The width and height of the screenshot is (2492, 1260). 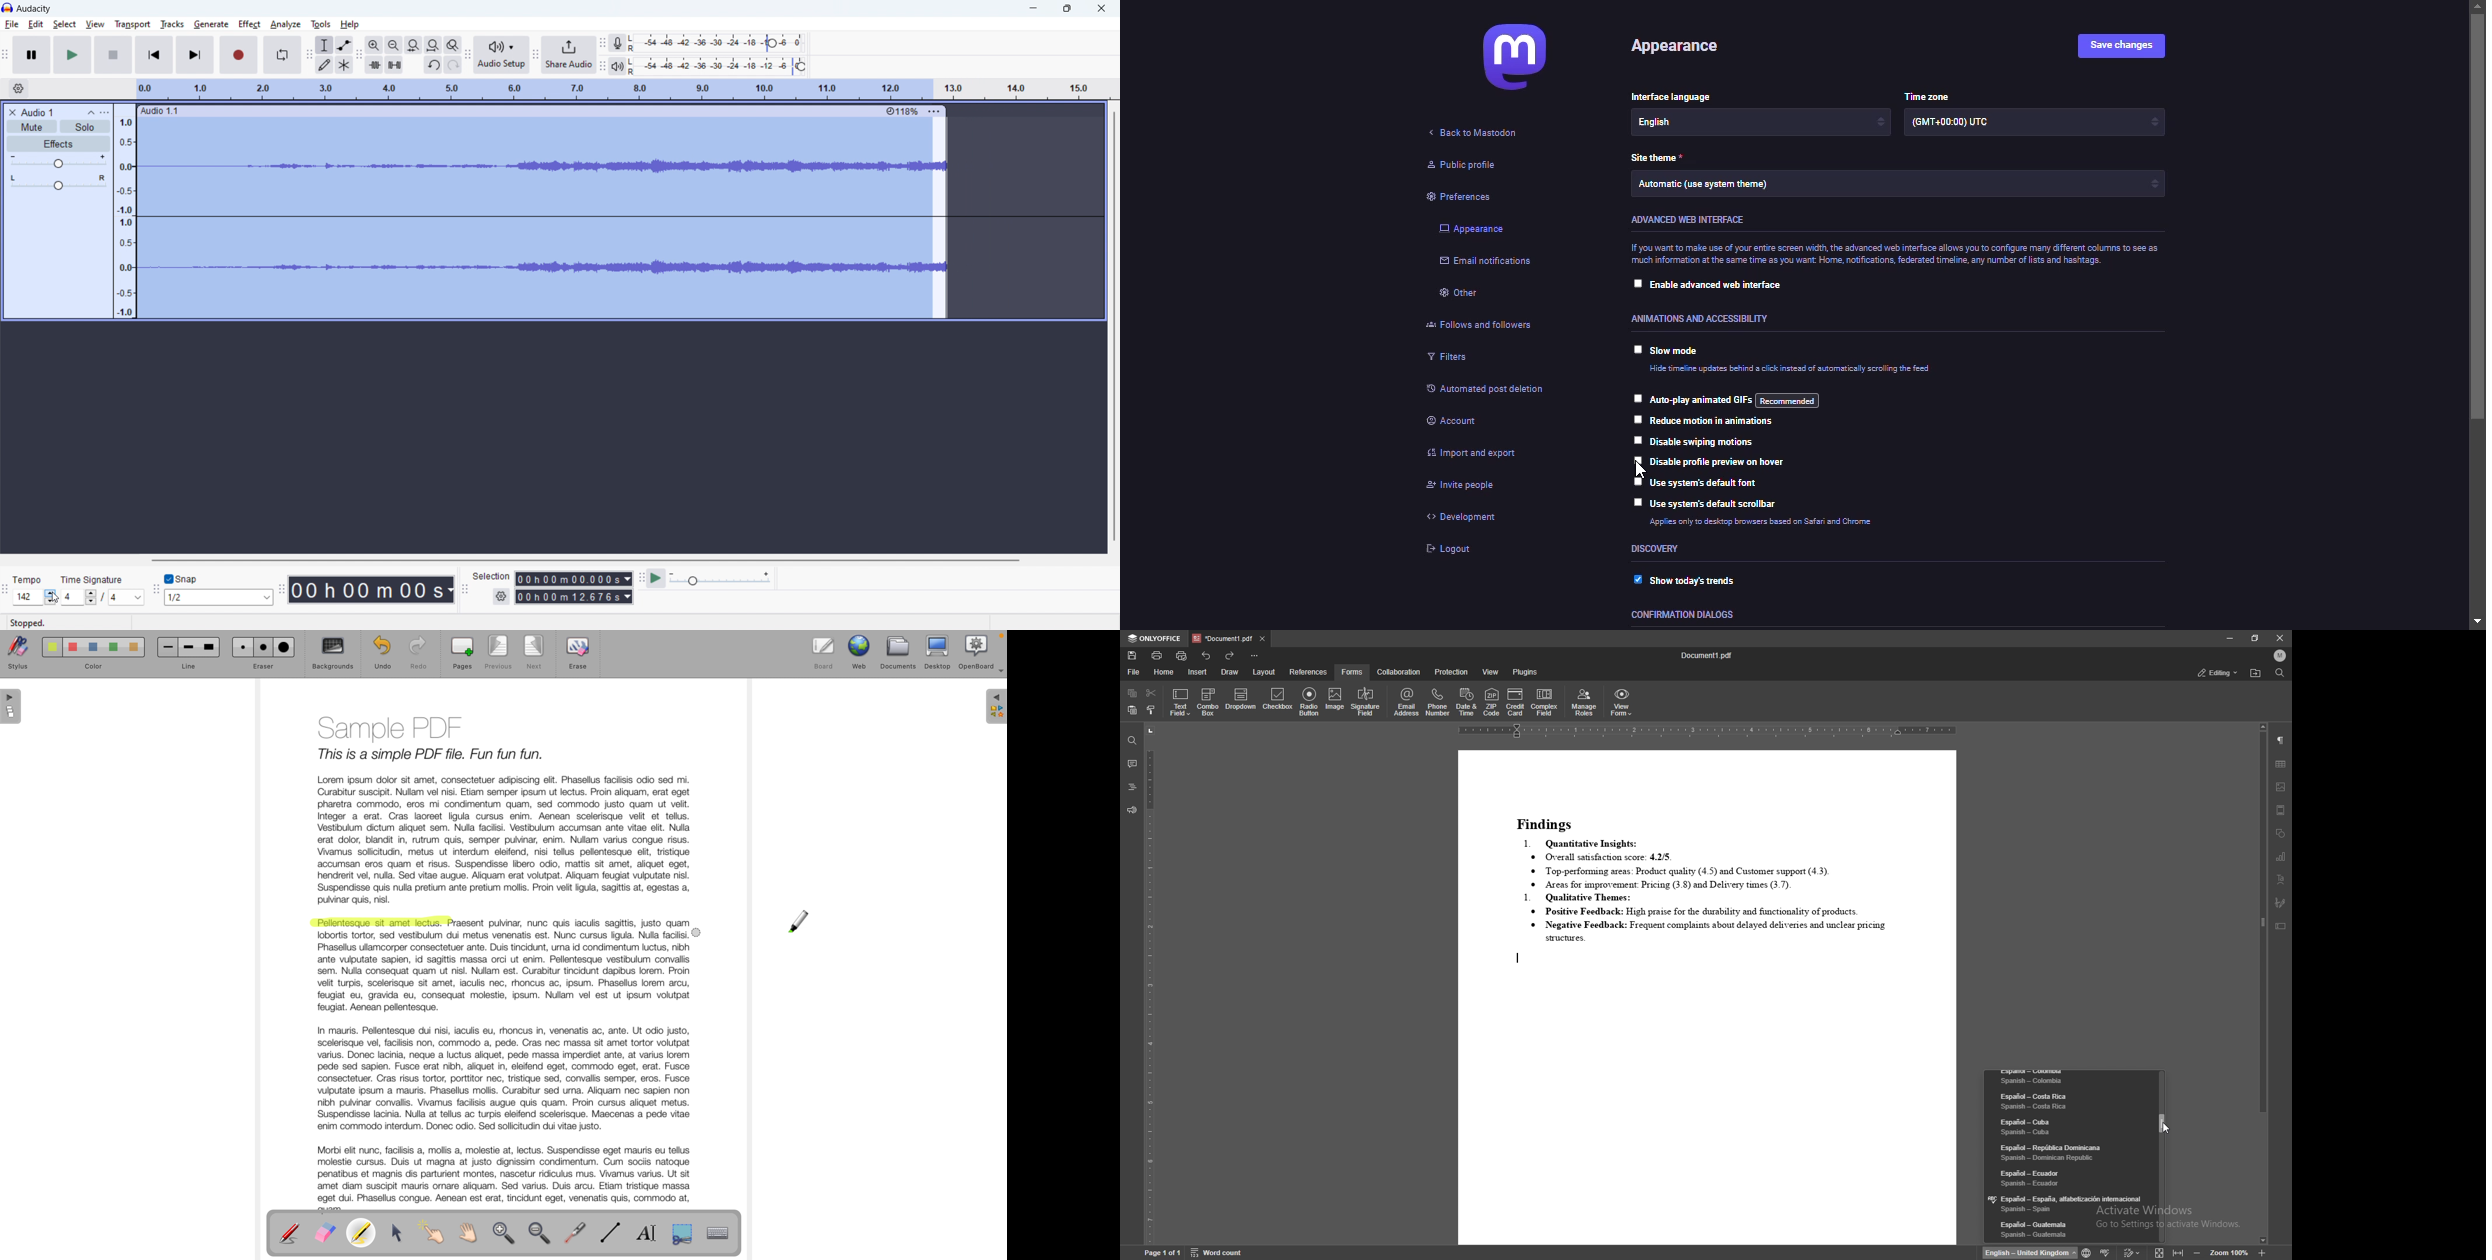 I want to click on Restore, so click(x=1067, y=9).